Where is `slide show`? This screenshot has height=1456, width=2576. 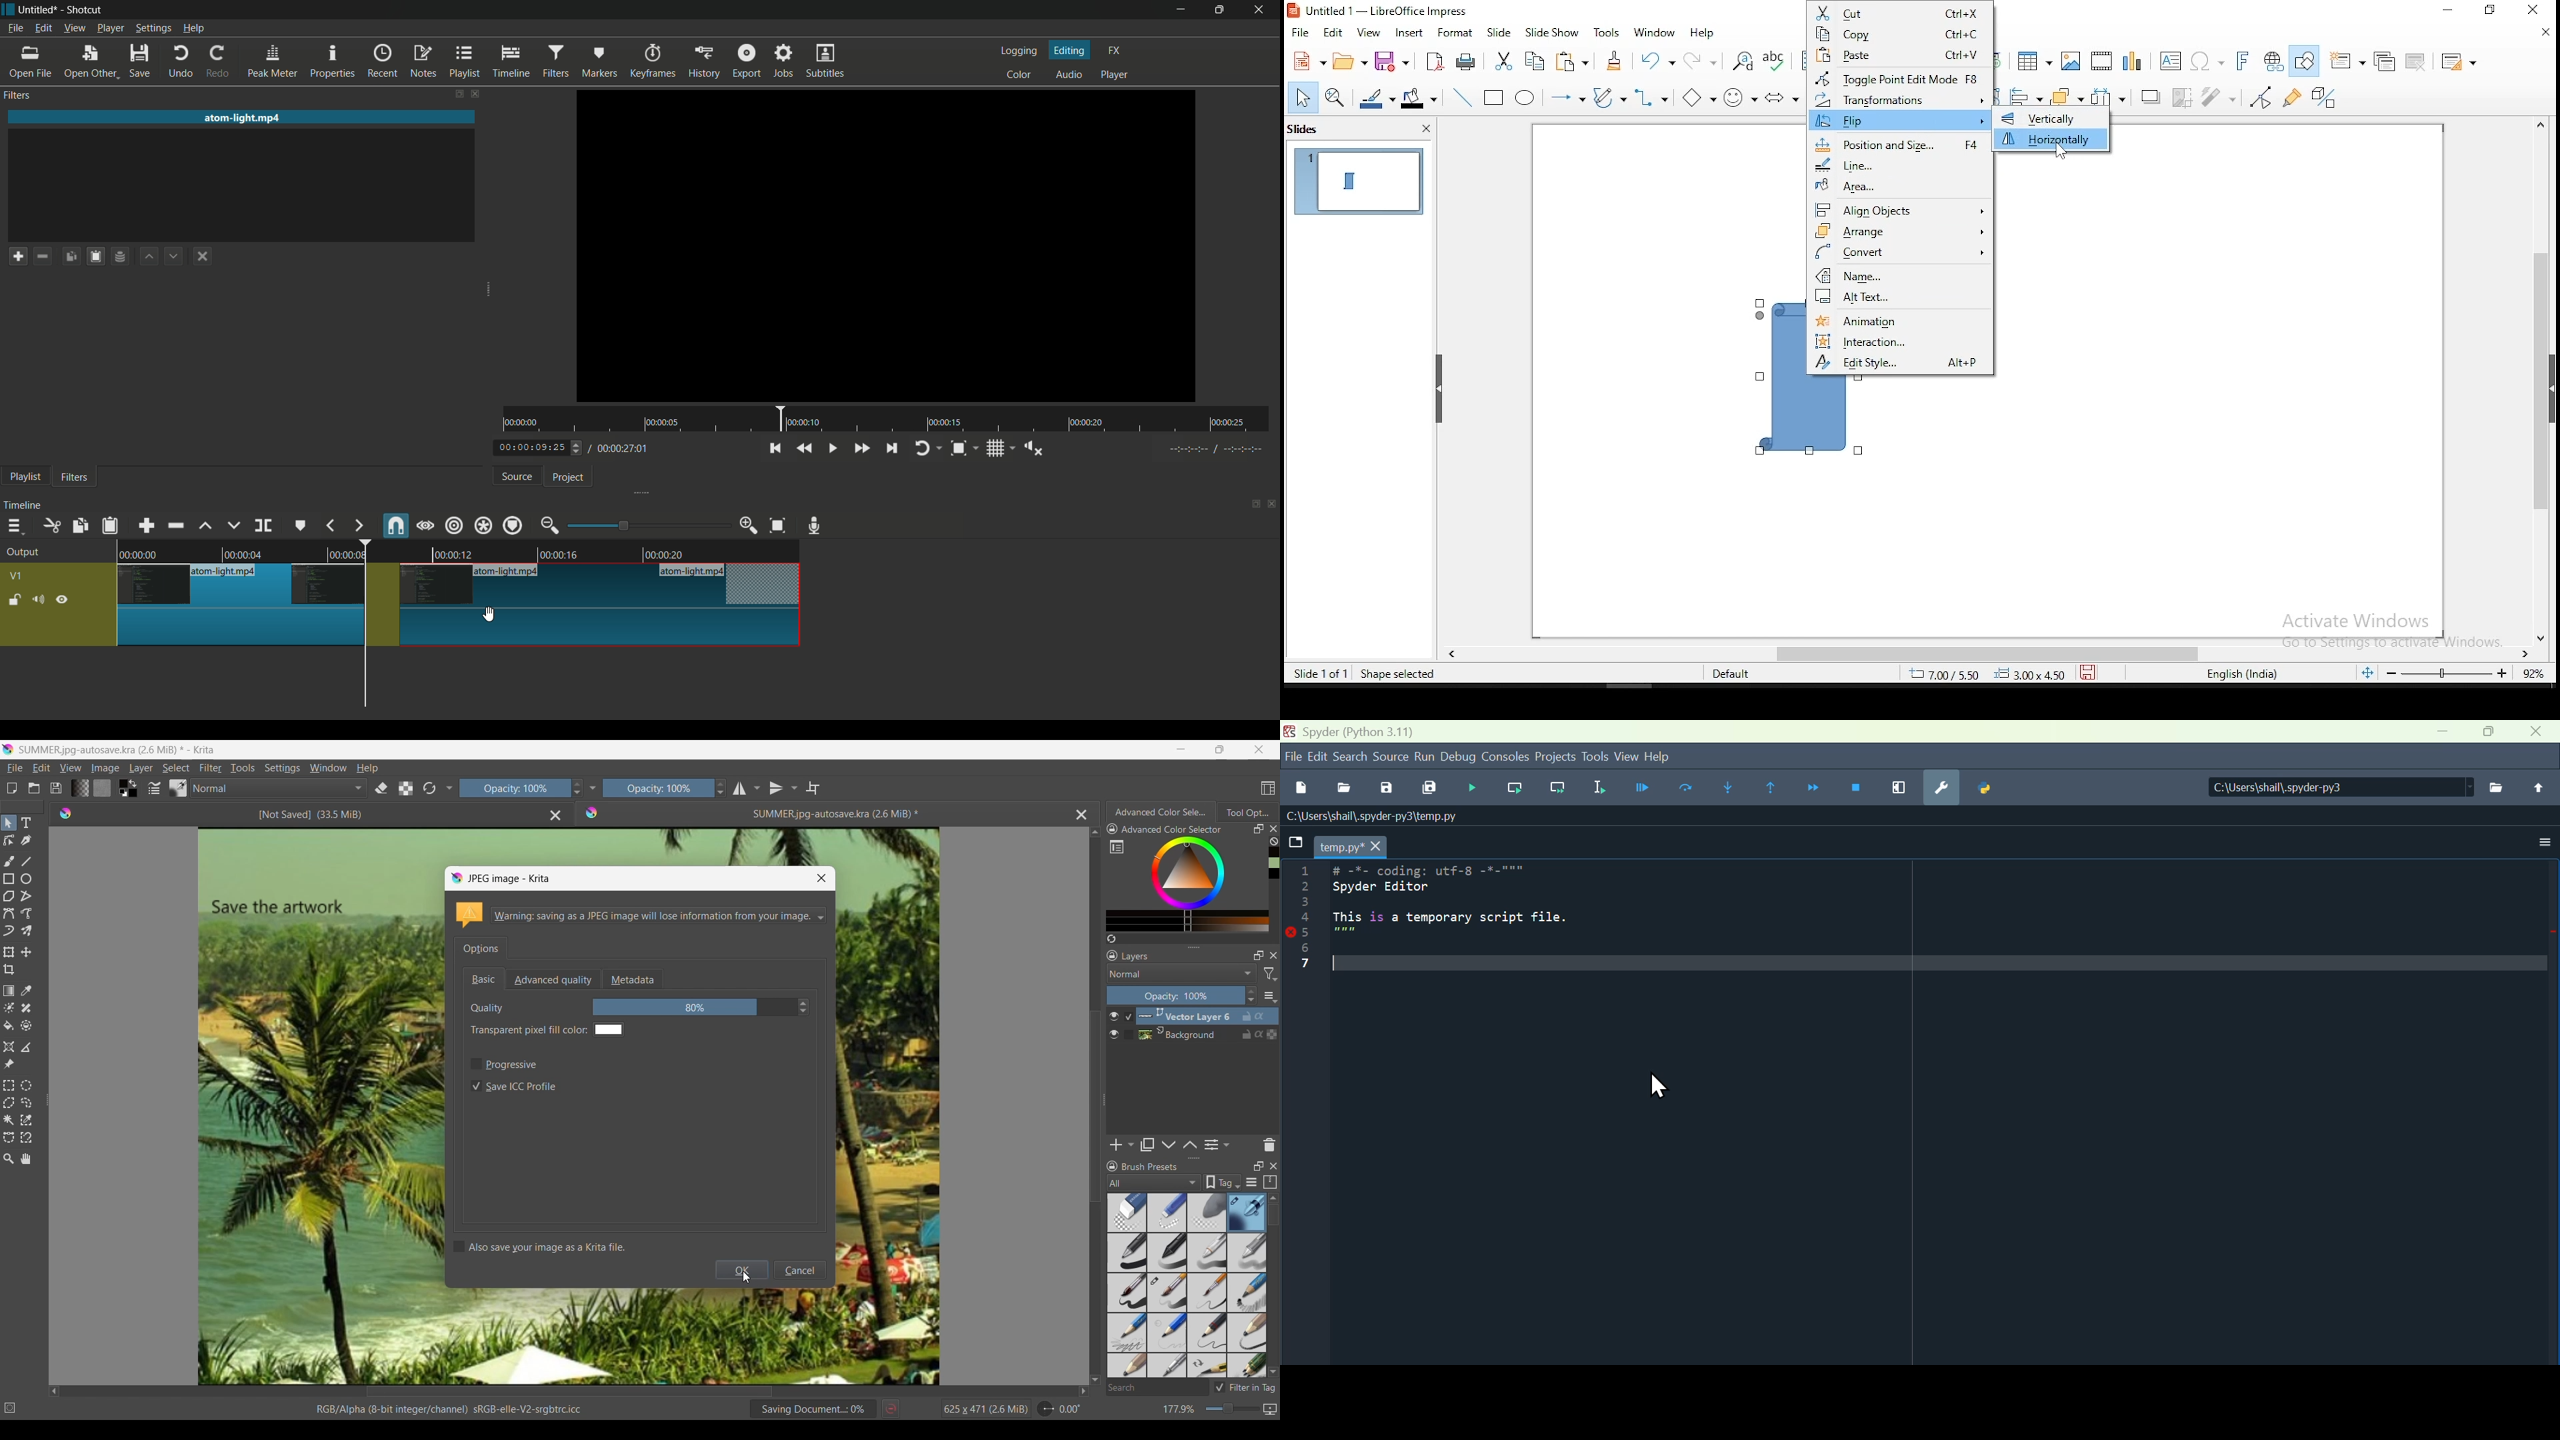
slide show is located at coordinates (1554, 34).